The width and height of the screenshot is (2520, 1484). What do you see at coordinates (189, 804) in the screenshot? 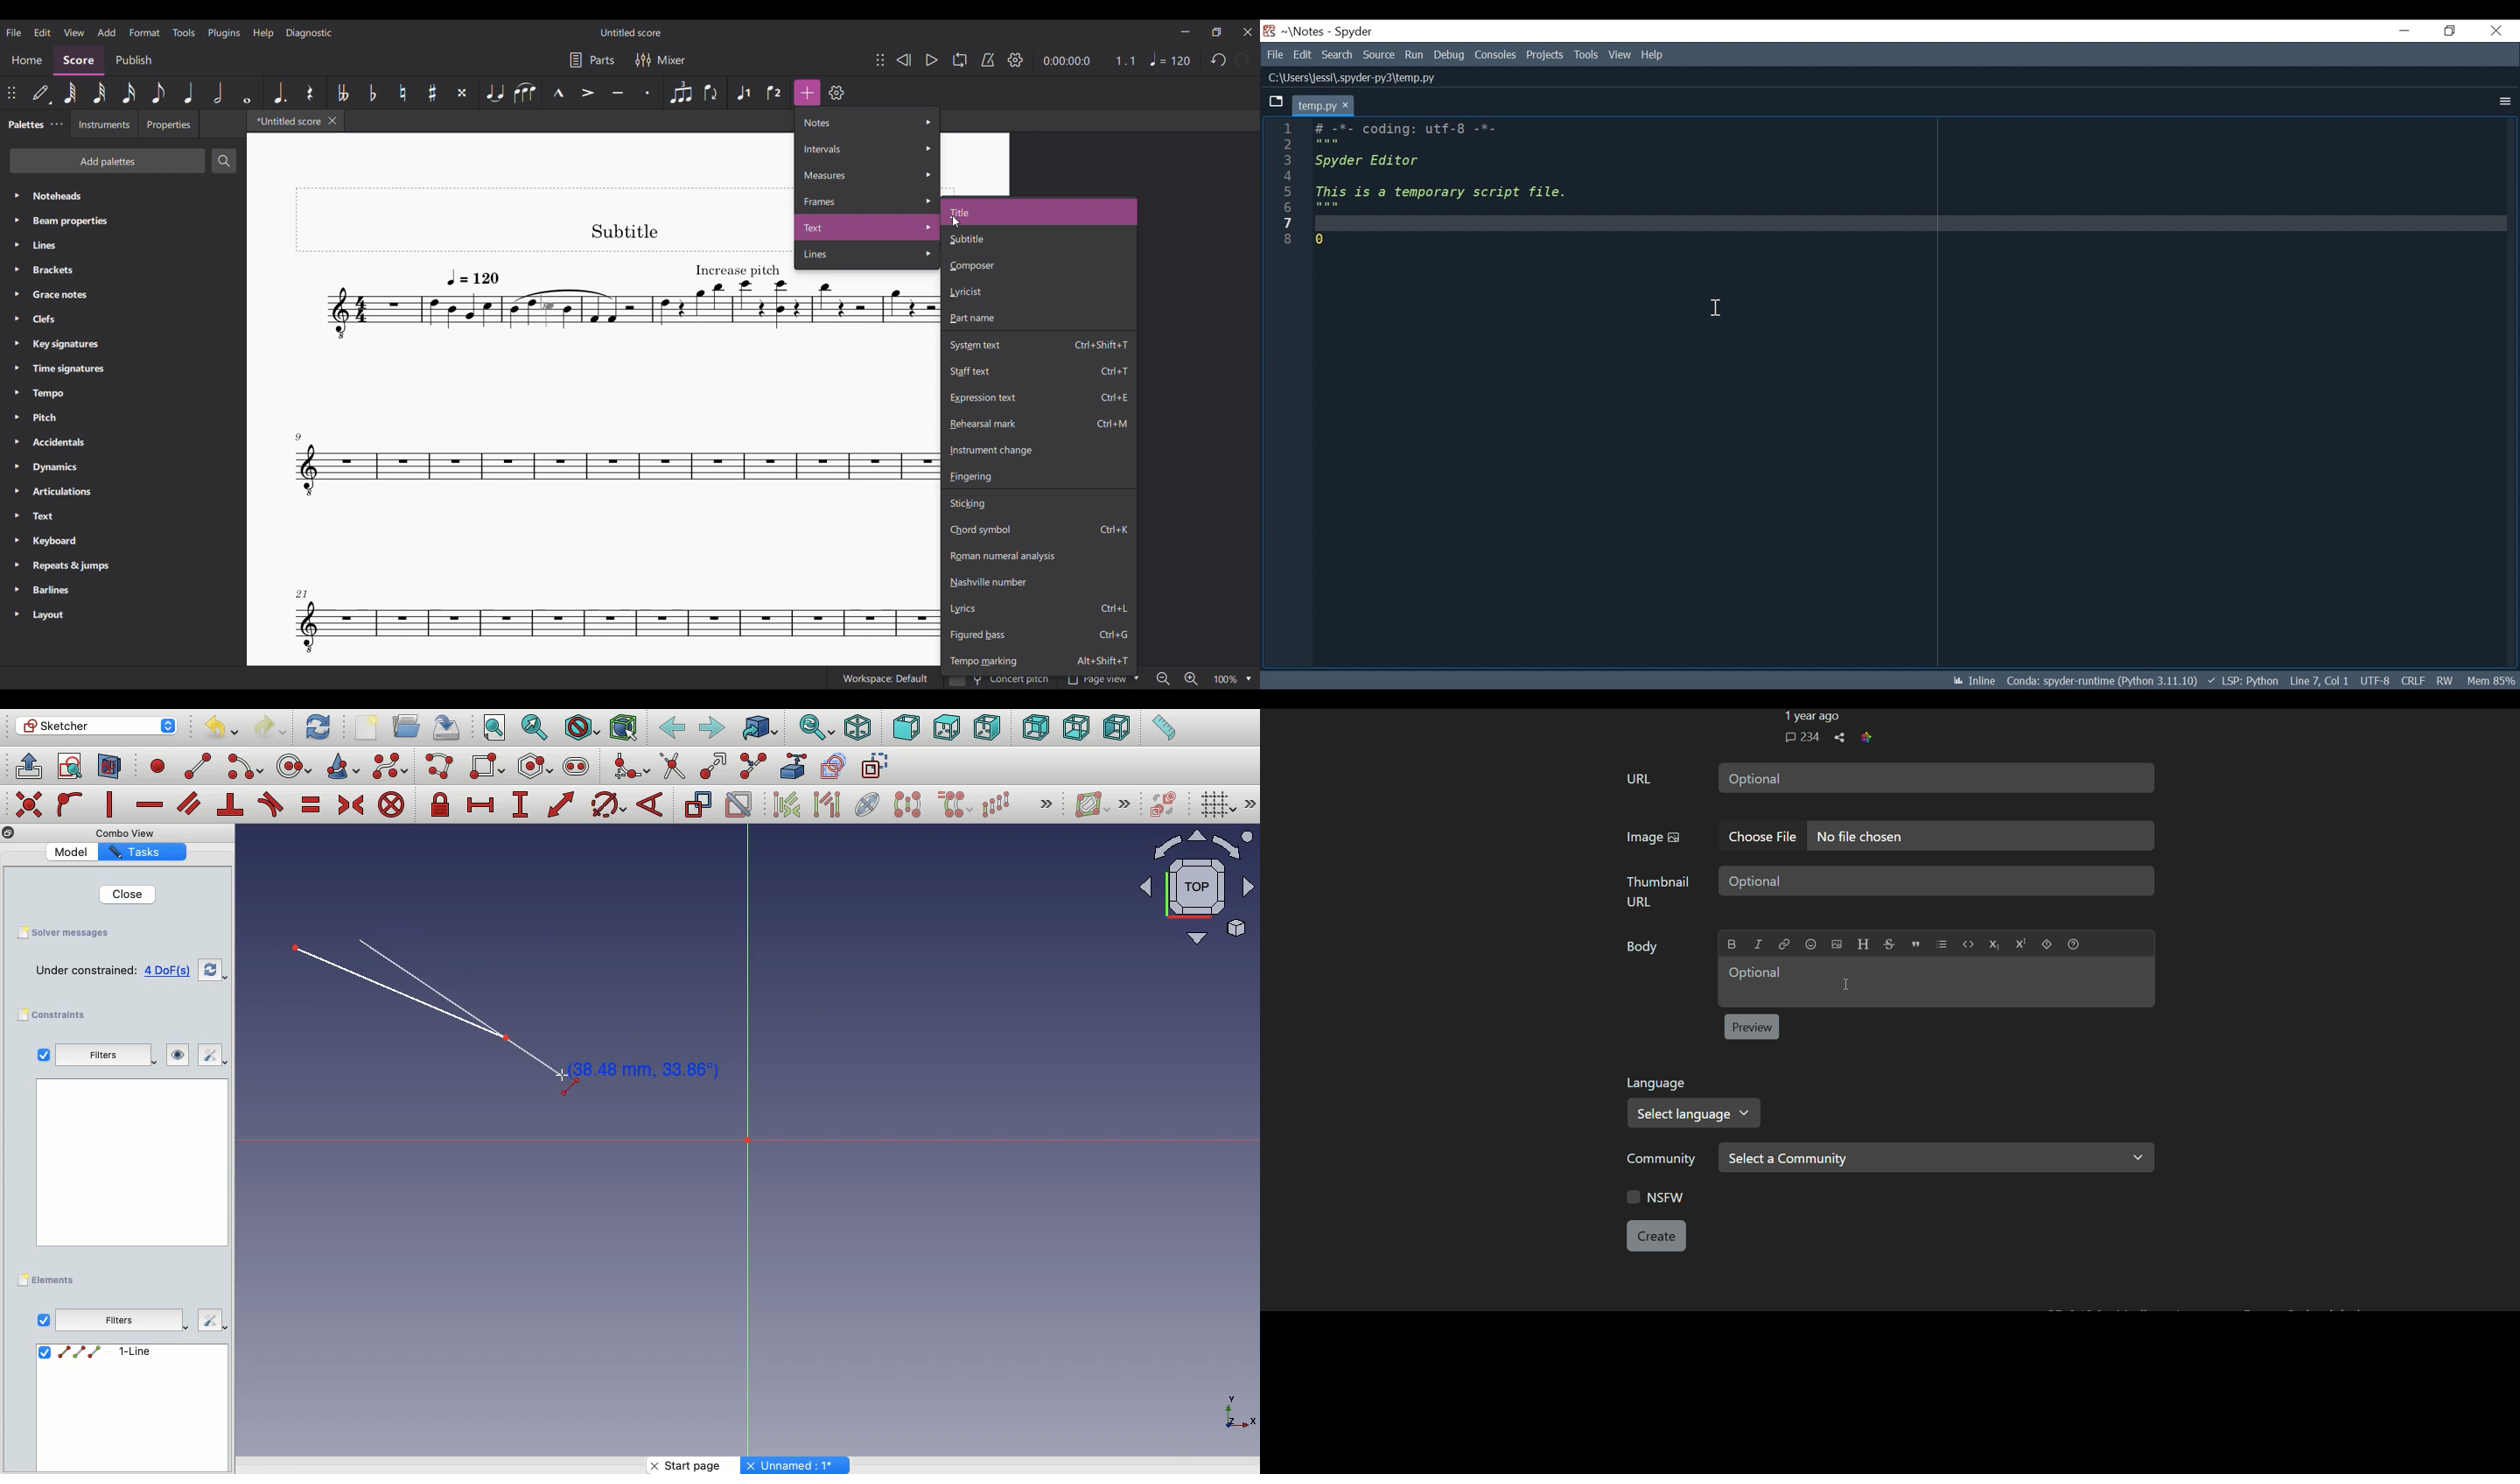
I see `Constrain parallel` at bounding box center [189, 804].